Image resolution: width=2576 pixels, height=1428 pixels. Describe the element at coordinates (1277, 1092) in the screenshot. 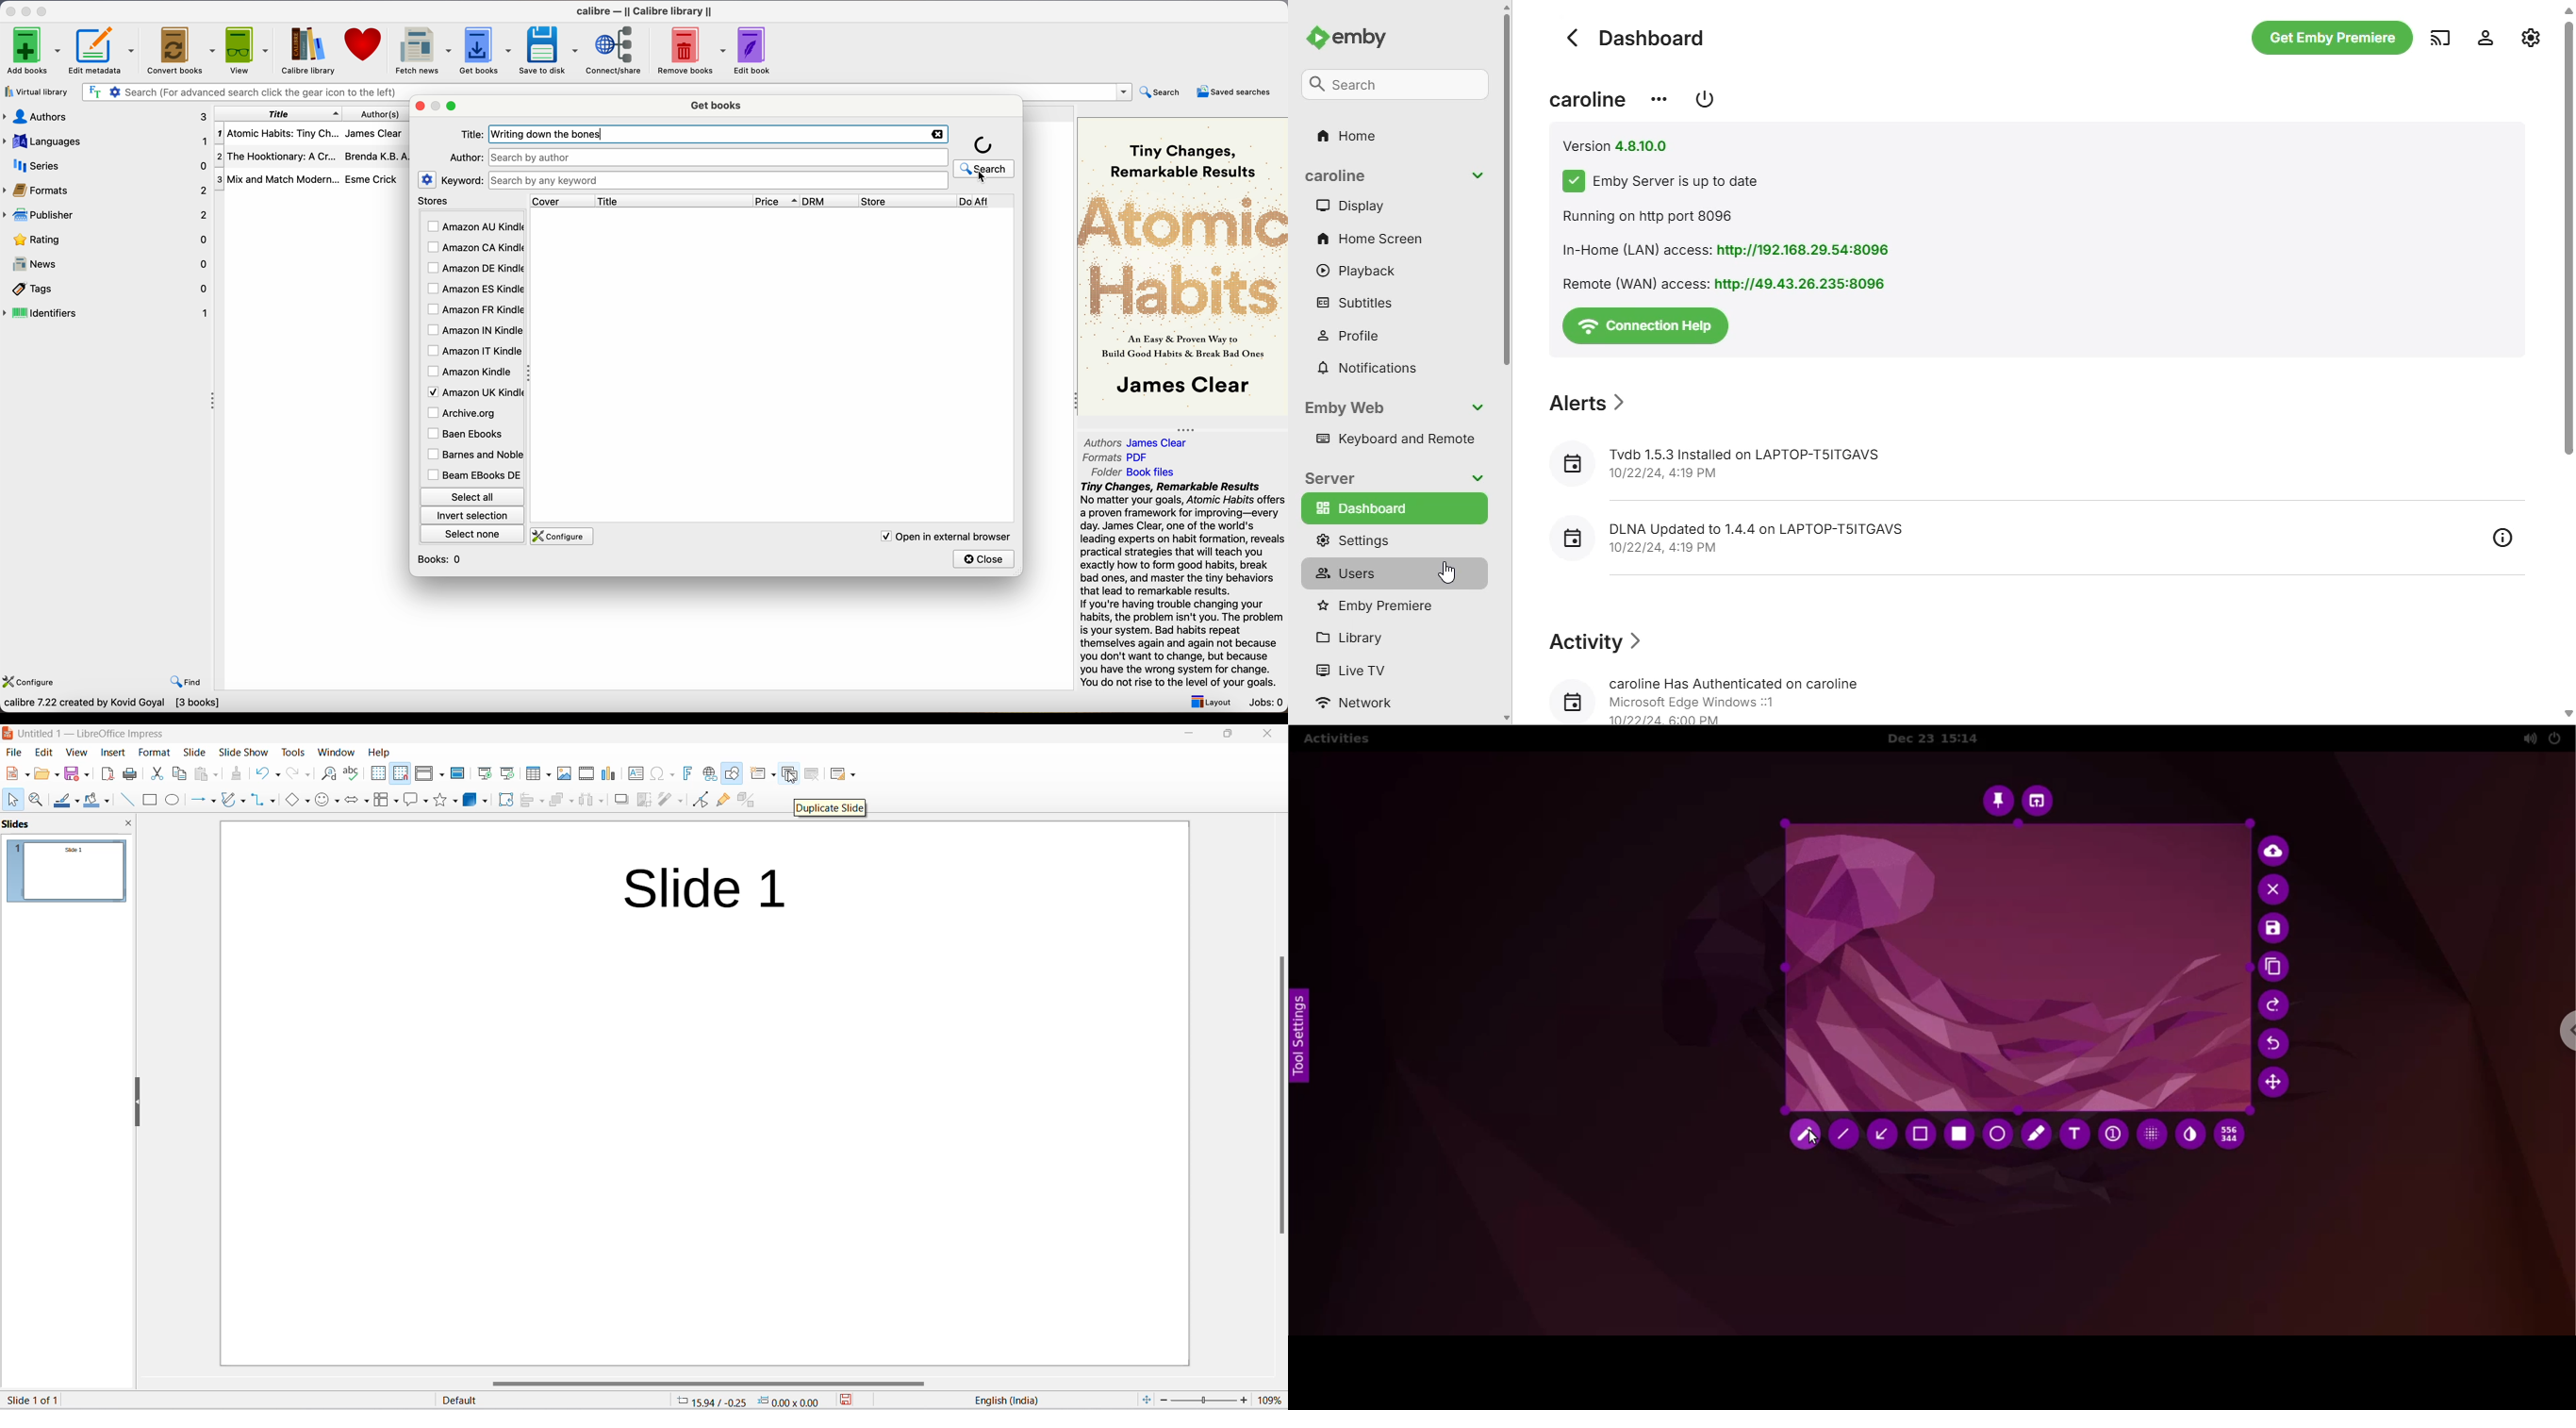

I see `Scroll bar` at that location.